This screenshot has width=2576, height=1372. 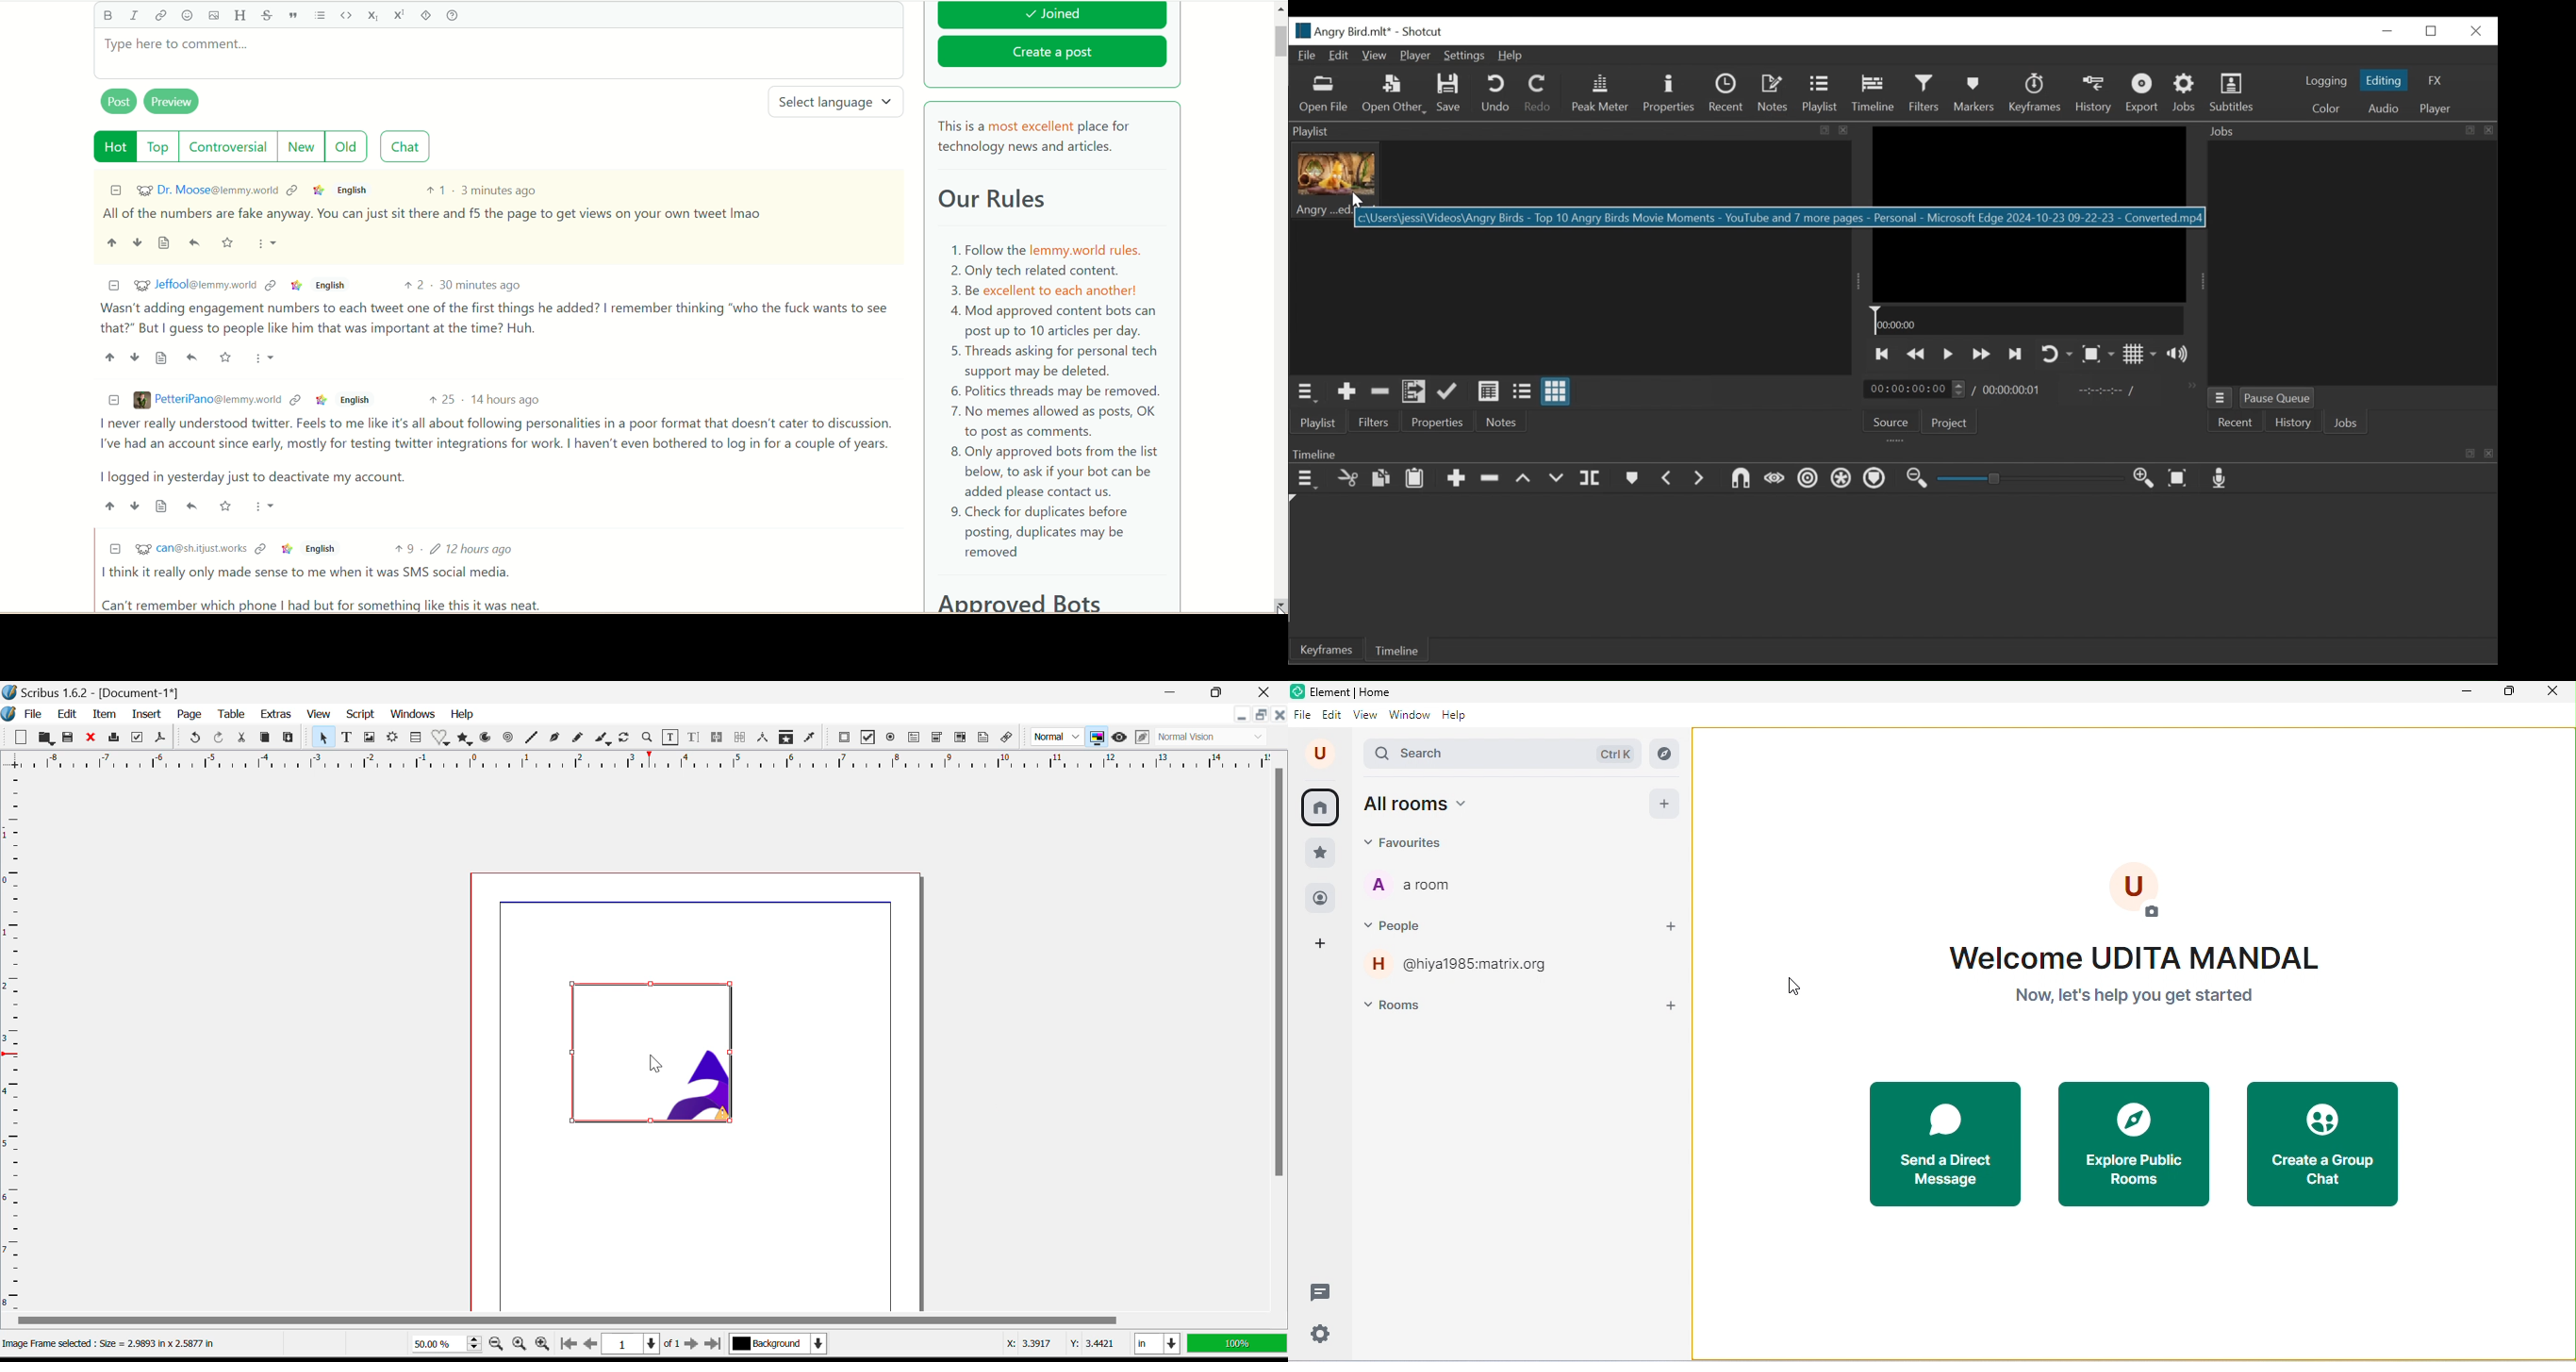 What do you see at coordinates (269, 244) in the screenshot?
I see `More` at bounding box center [269, 244].